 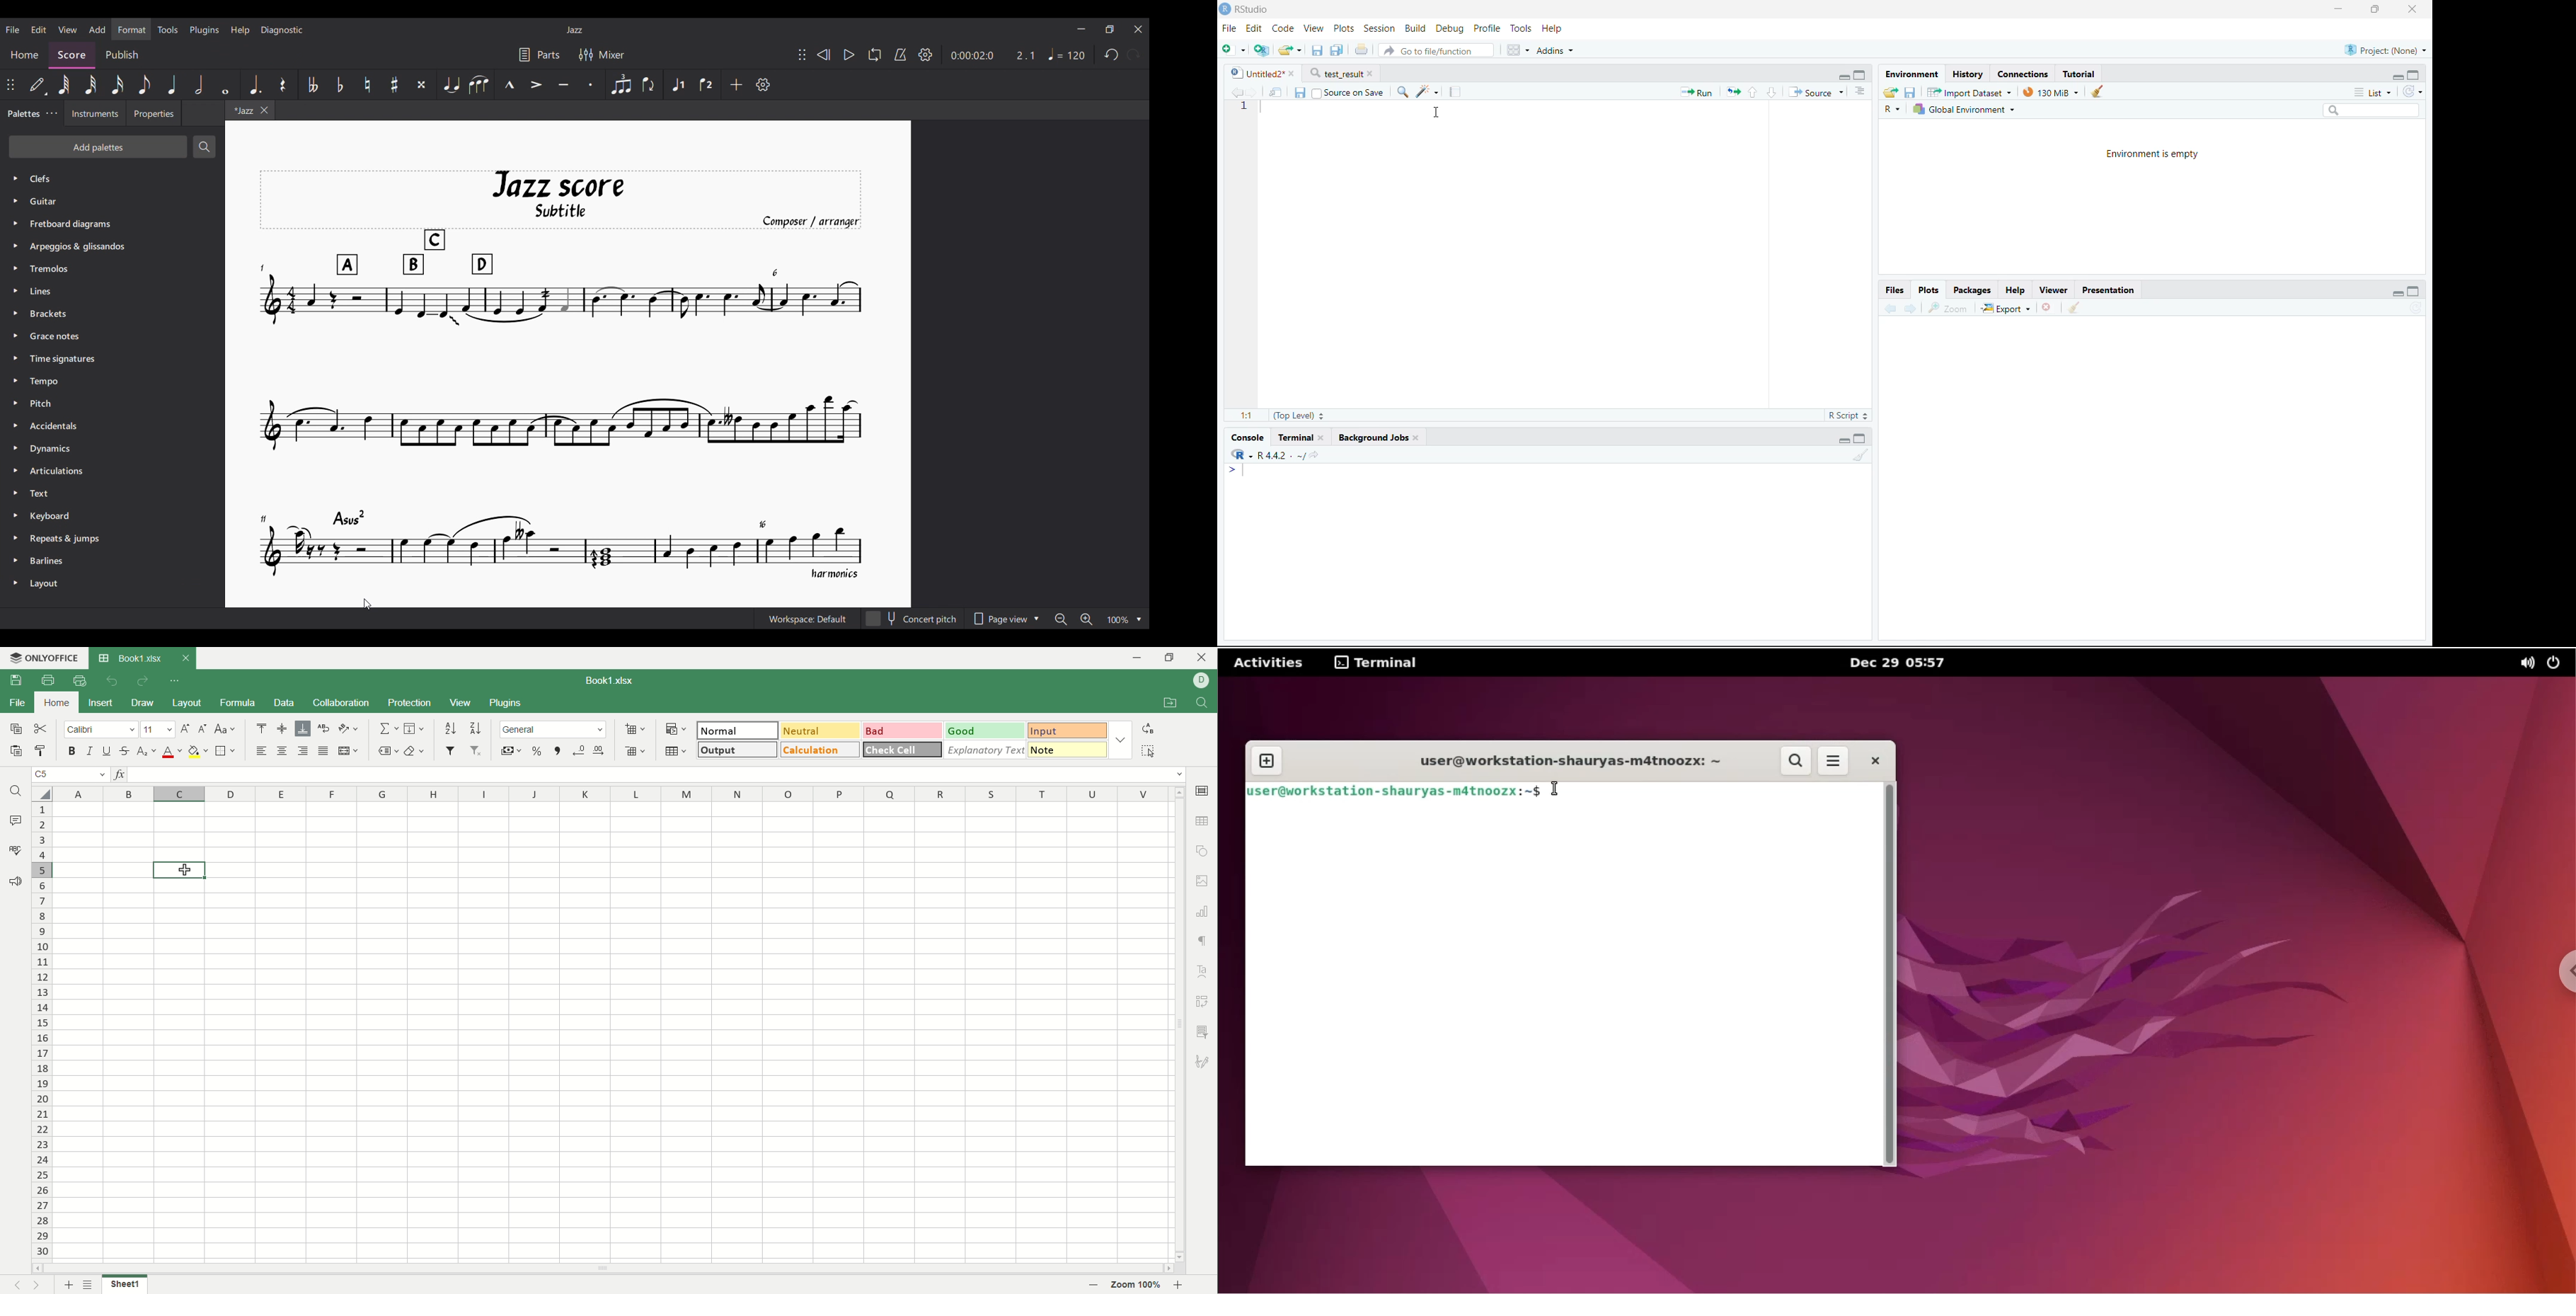 I want to click on Presentation, so click(x=2108, y=287).